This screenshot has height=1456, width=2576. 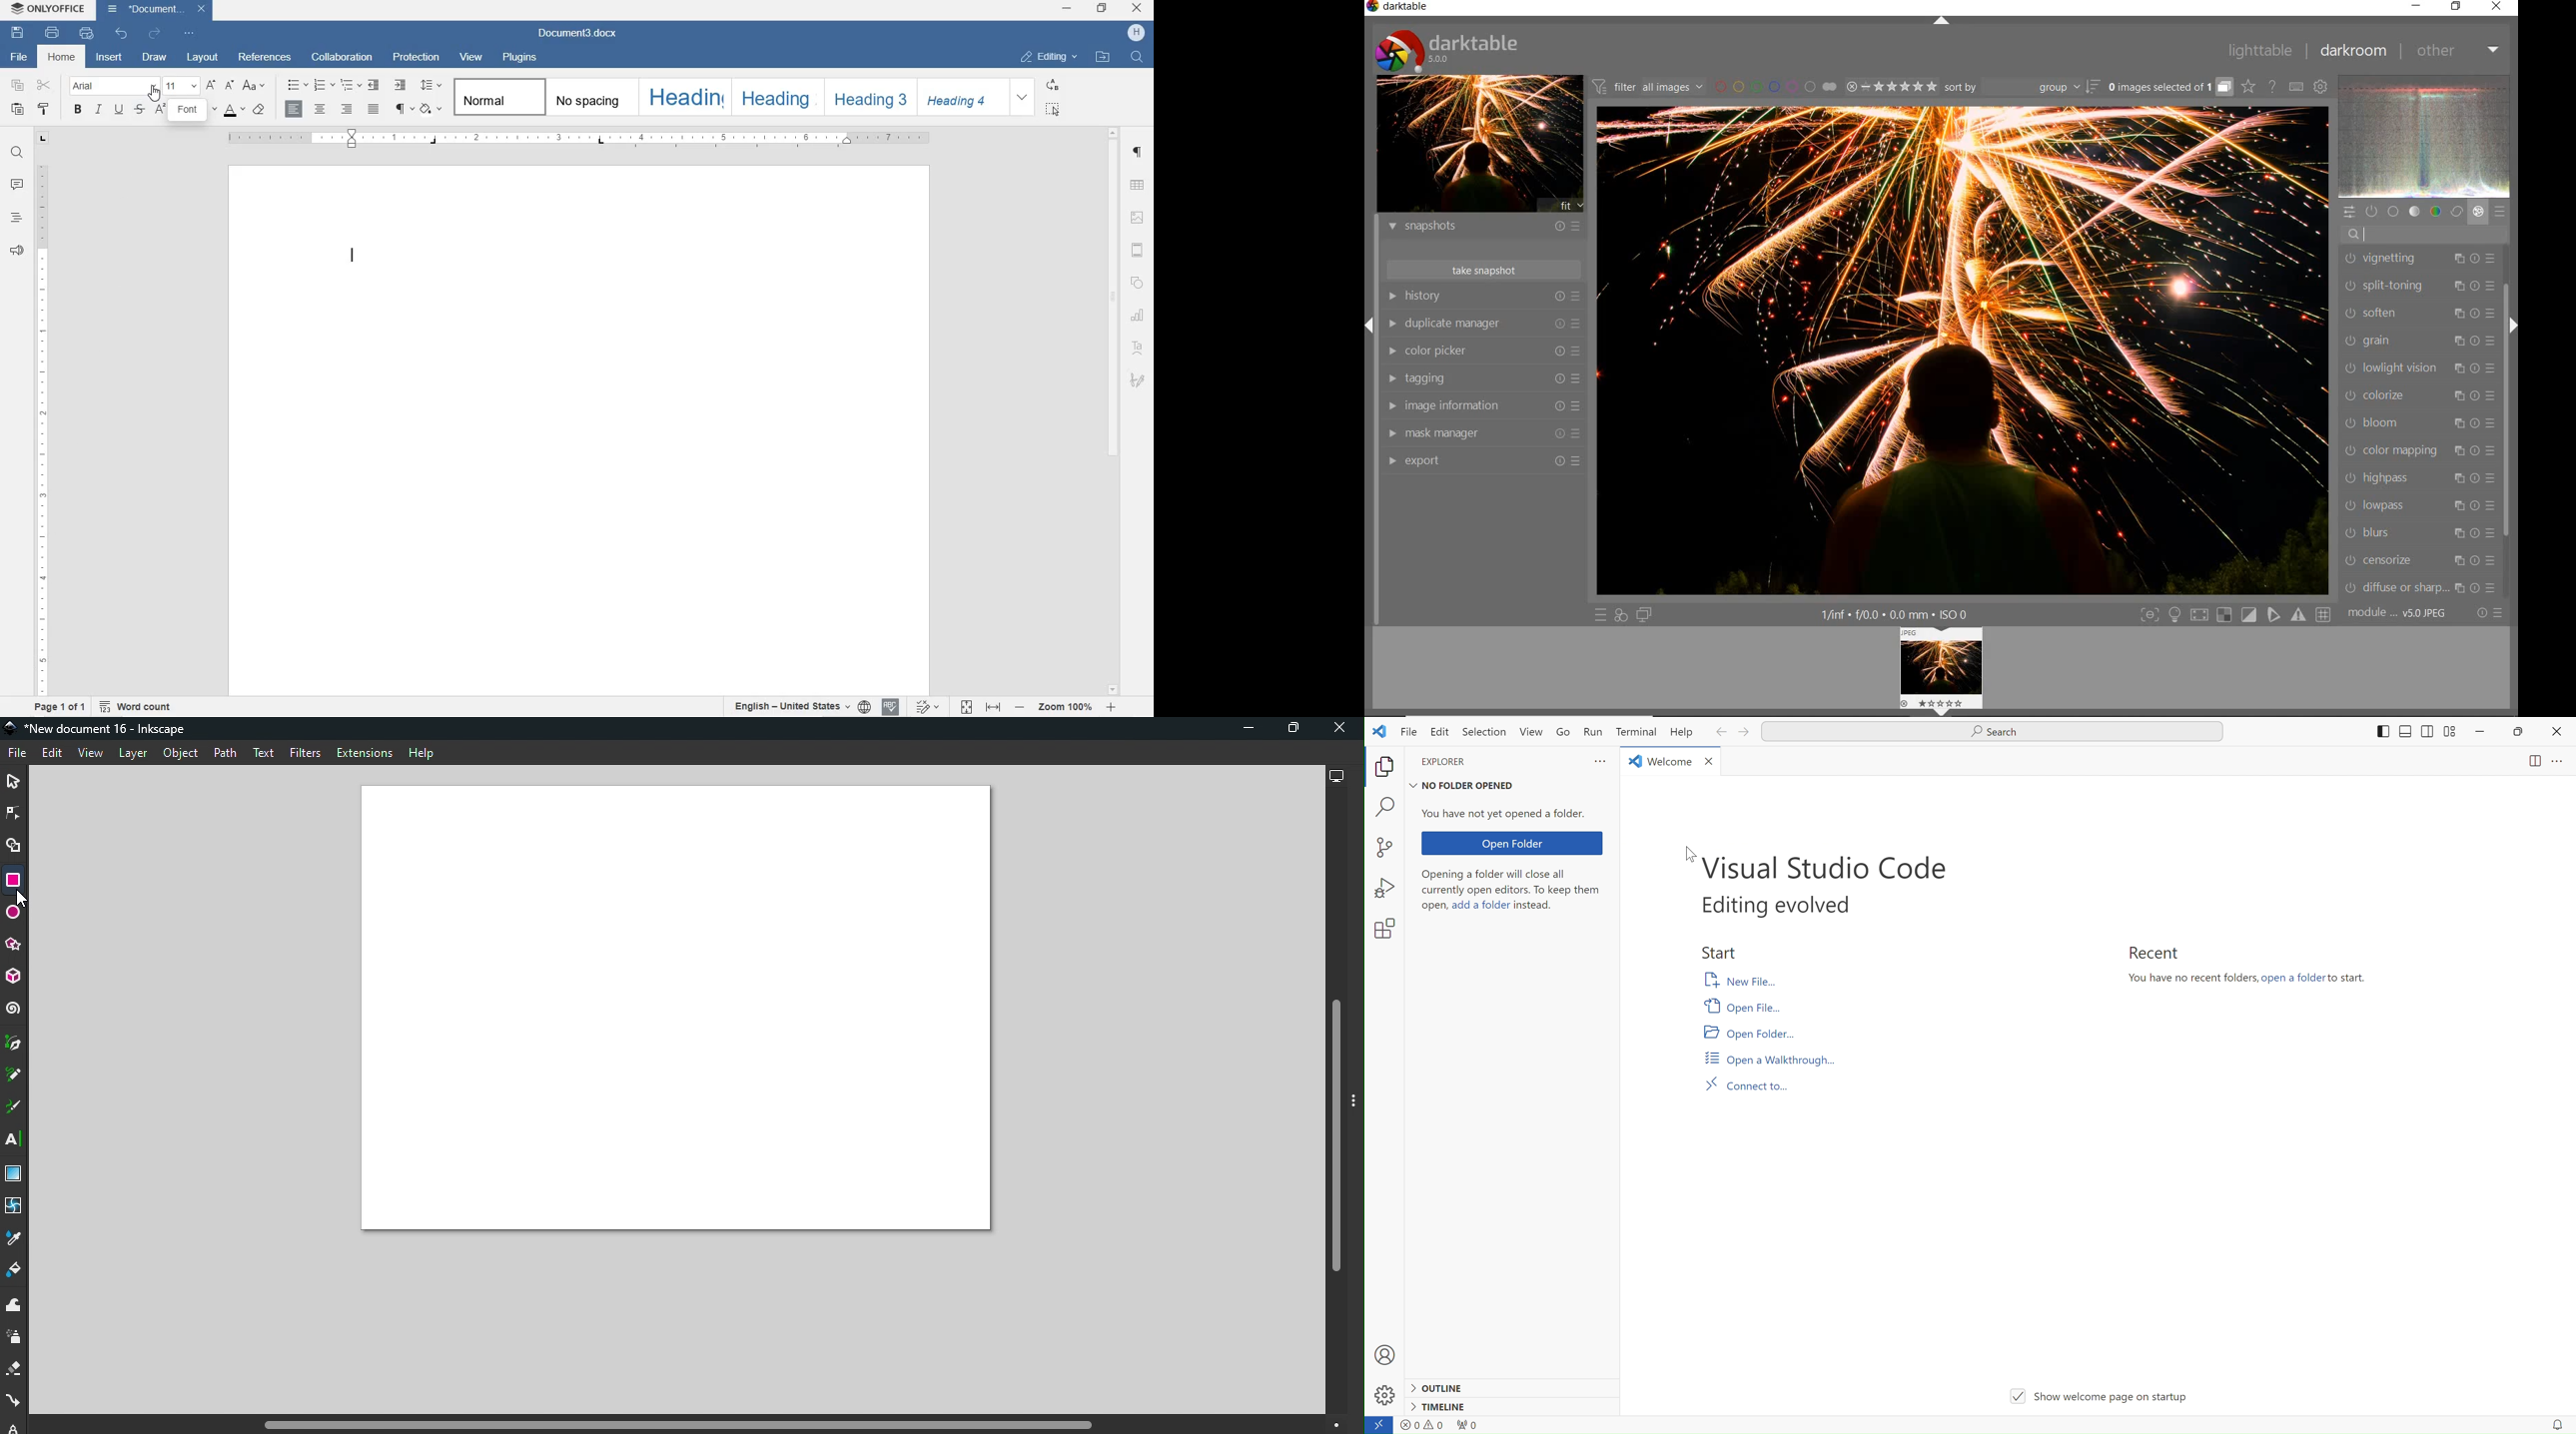 I want to click on HP, so click(x=1135, y=33).